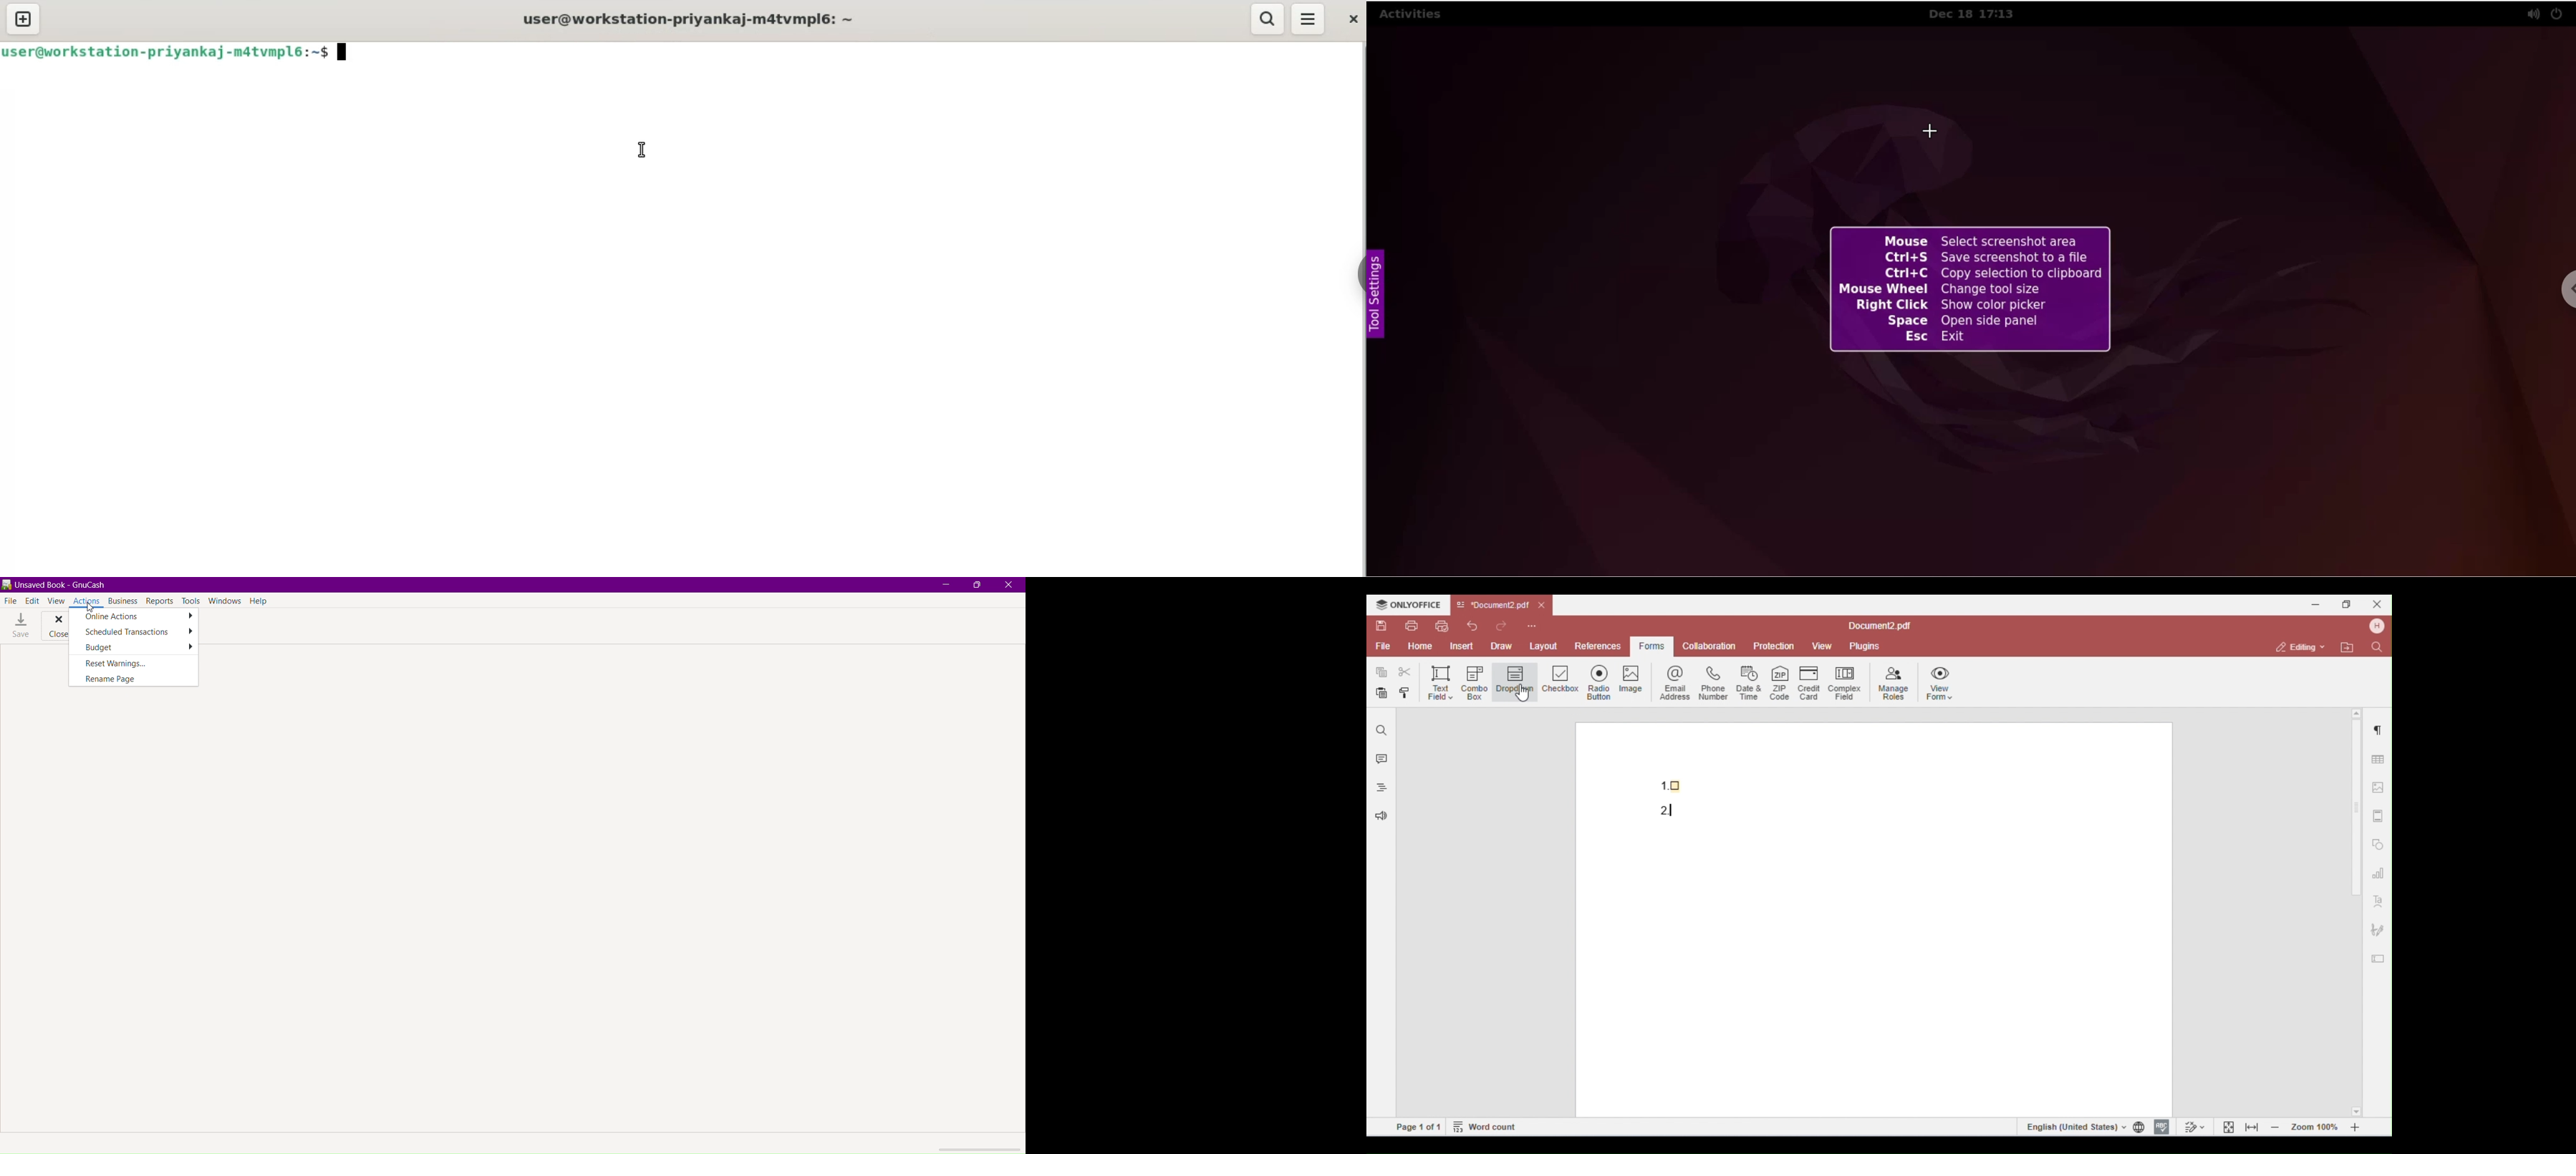  Describe the element at coordinates (261, 599) in the screenshot. I see `Help` at that location.